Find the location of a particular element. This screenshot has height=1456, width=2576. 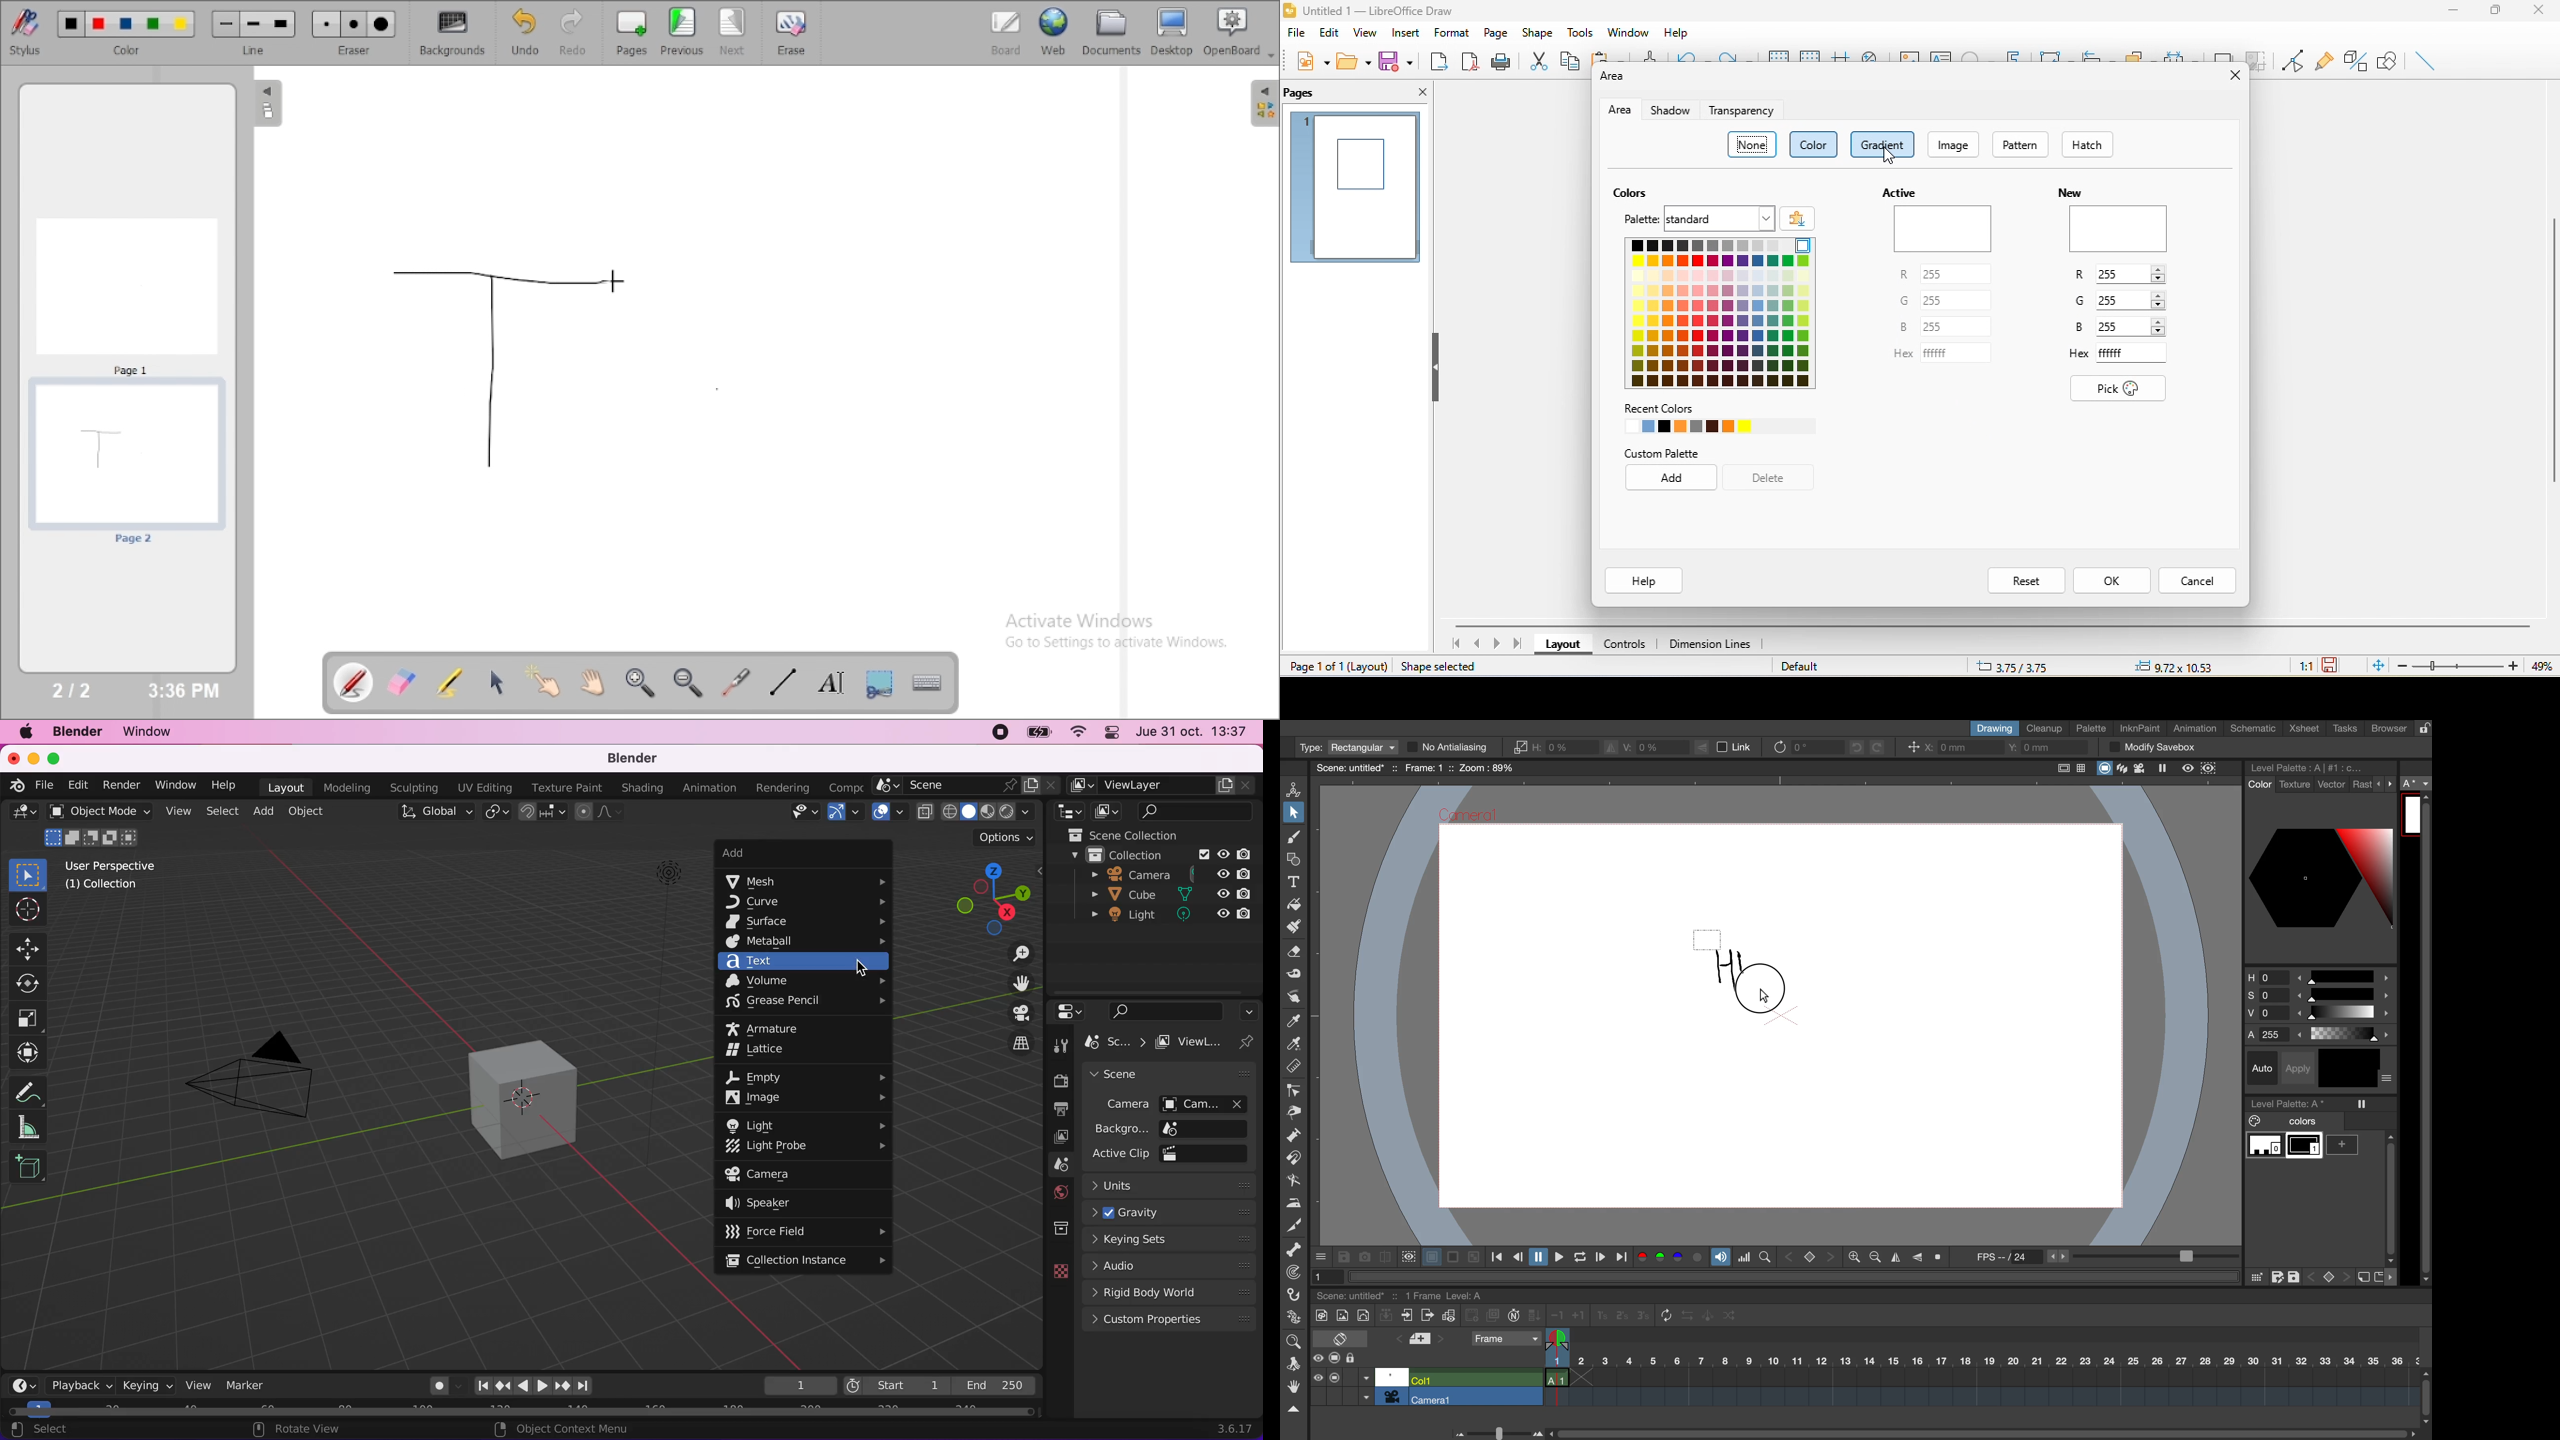

g is located at coordinates (2078, 304).